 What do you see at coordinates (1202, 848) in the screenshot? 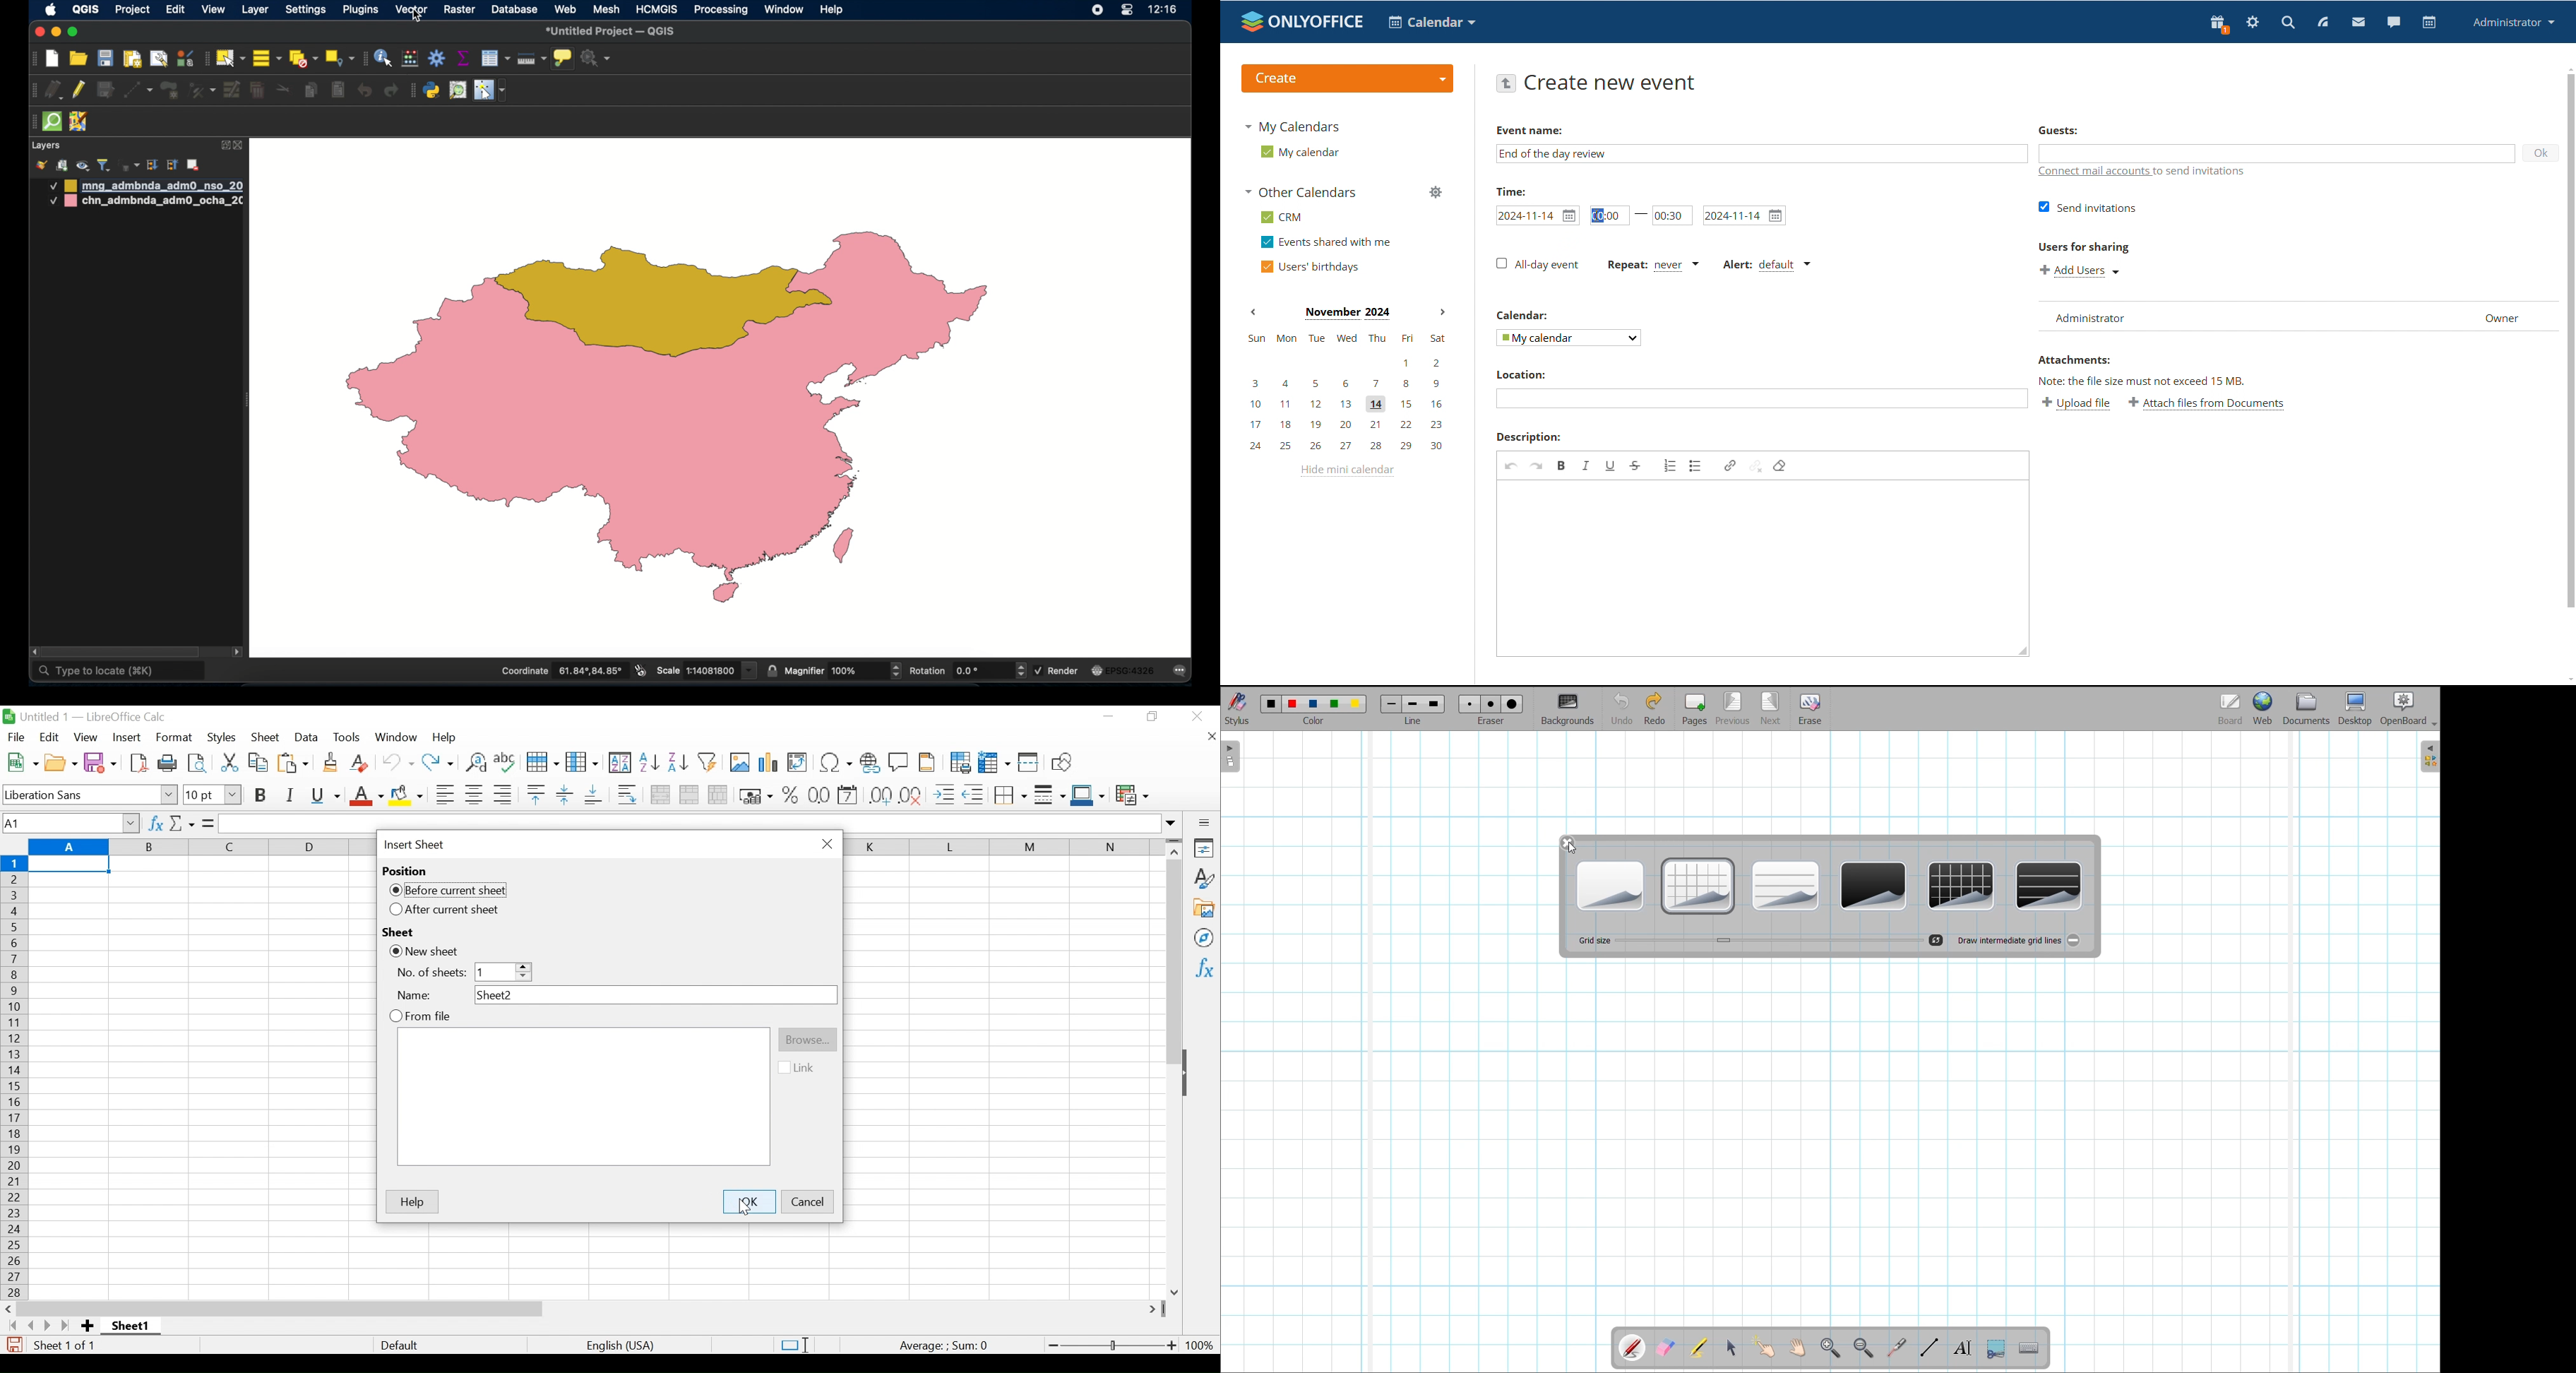
I see `Properties` at bounding box center [1202, 848].